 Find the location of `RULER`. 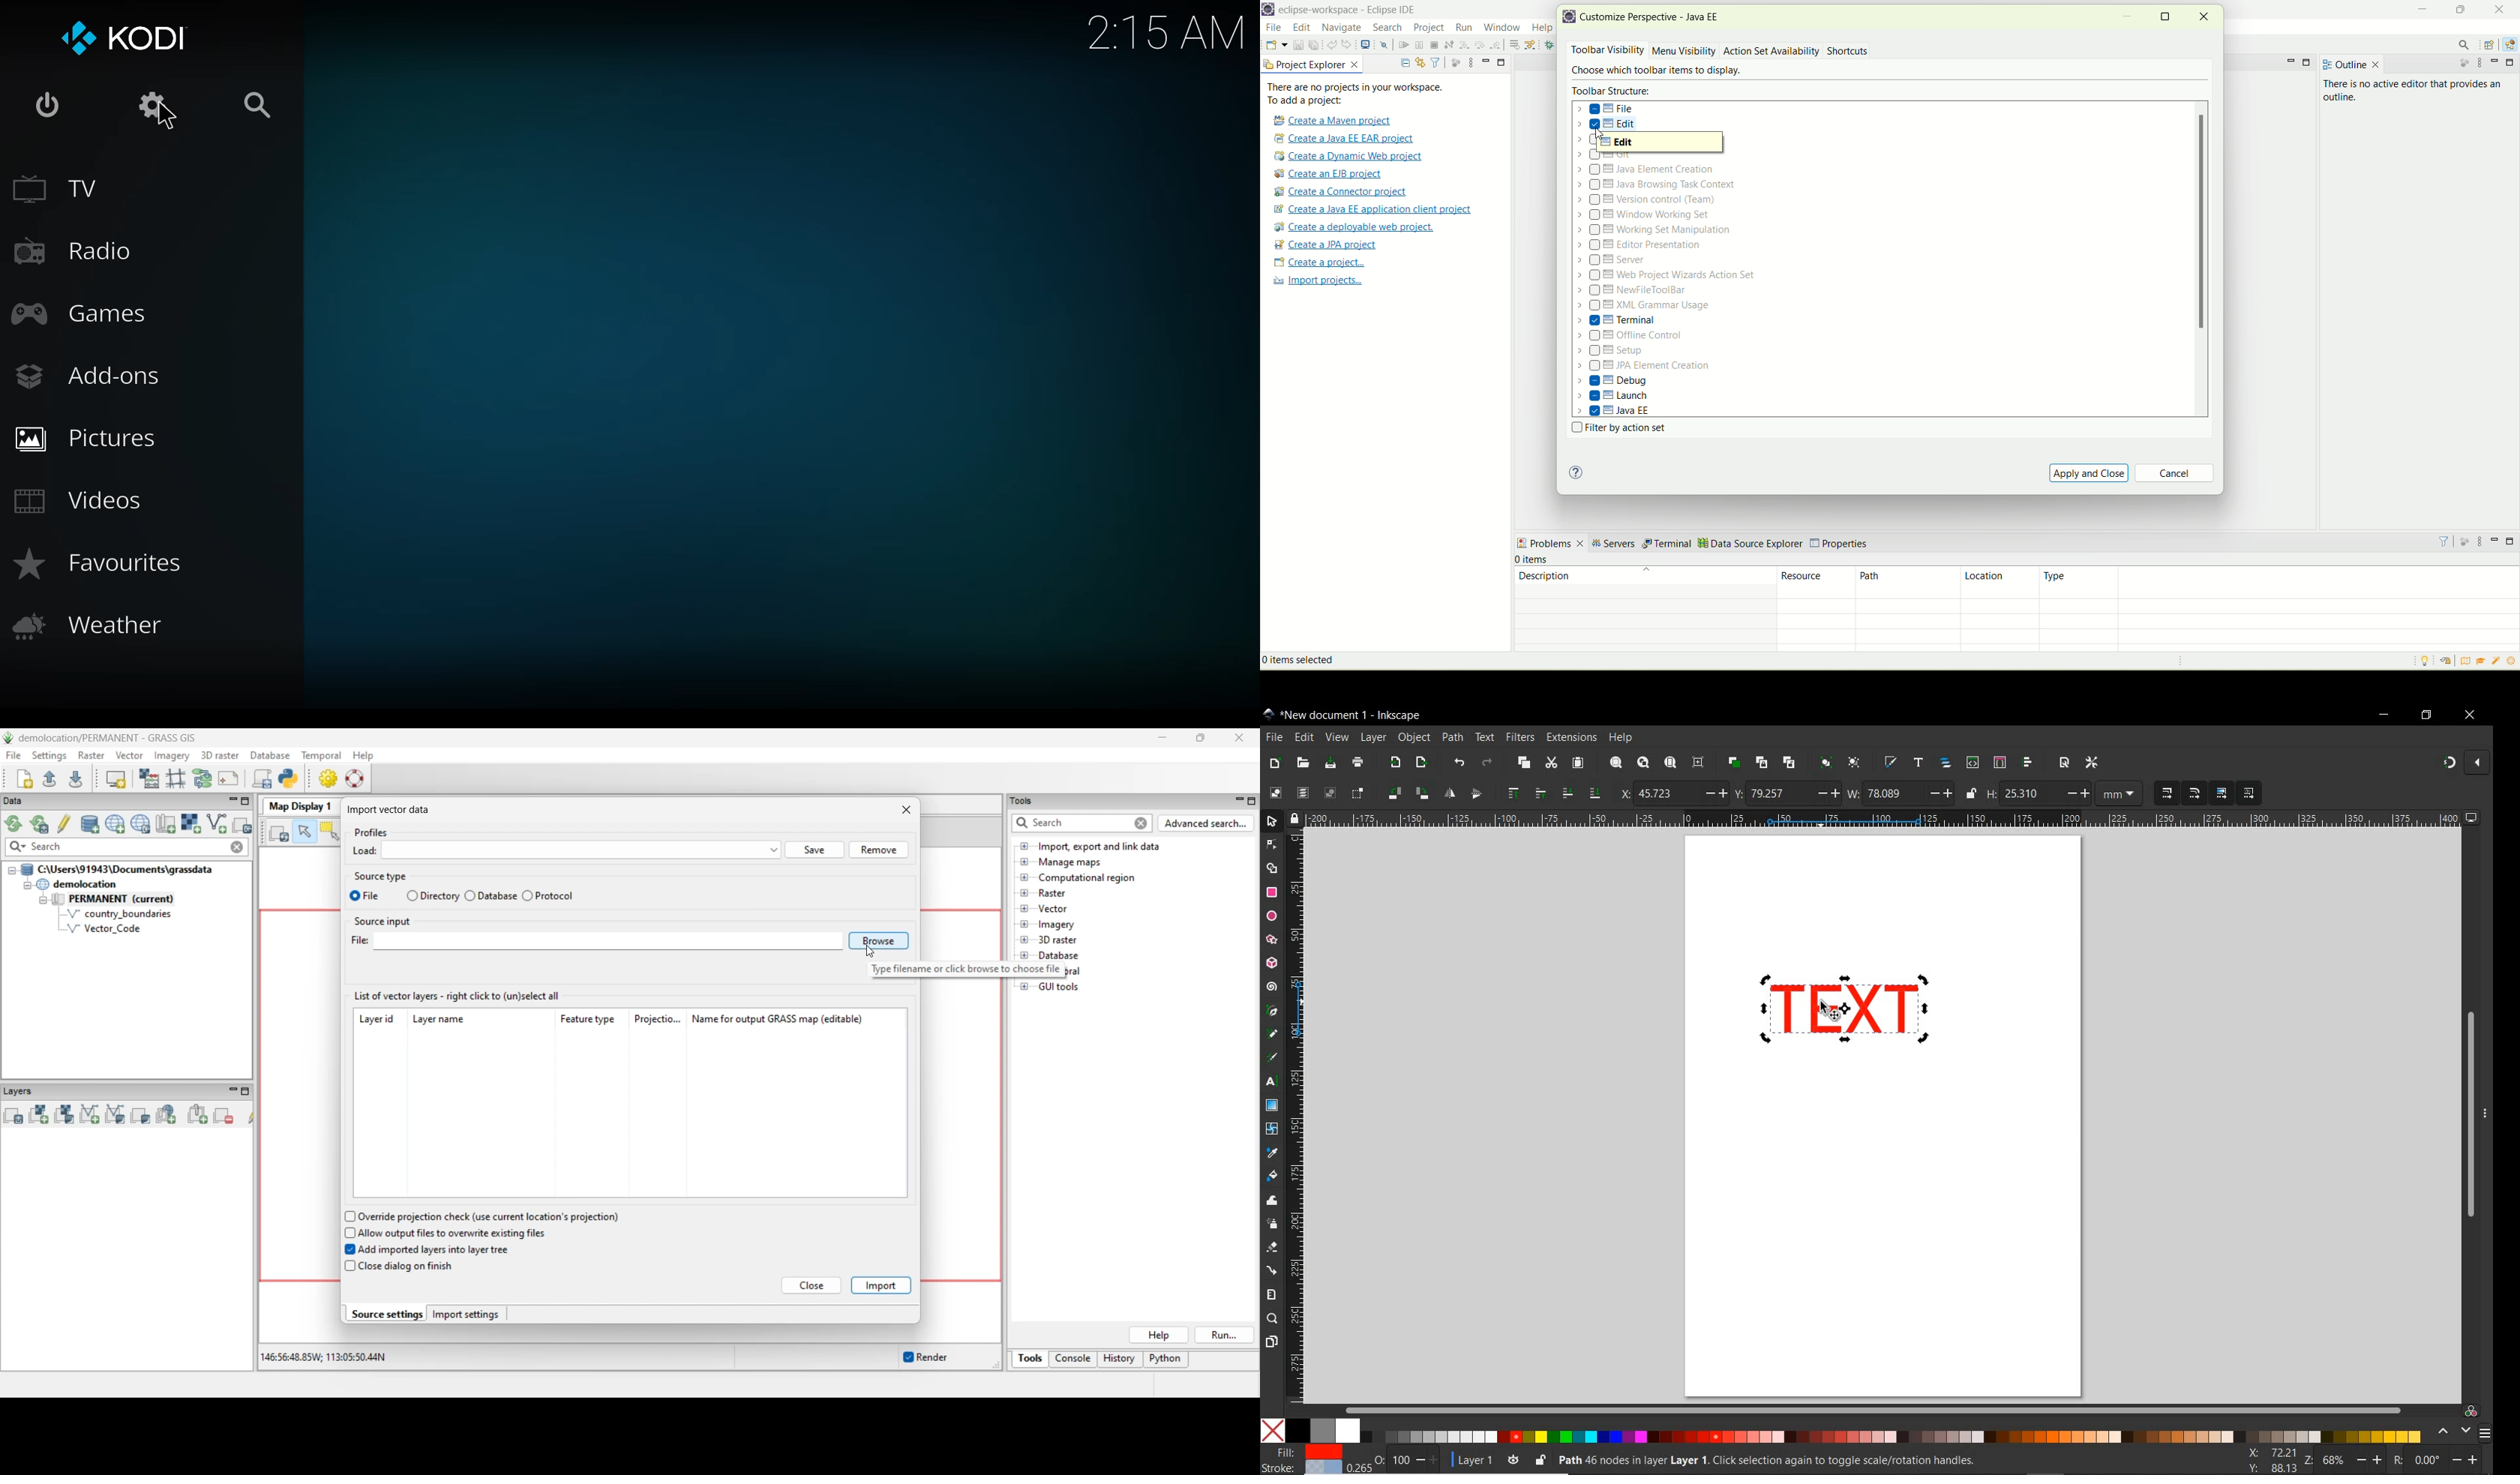

RULER is located at coordinates (1885, 819).